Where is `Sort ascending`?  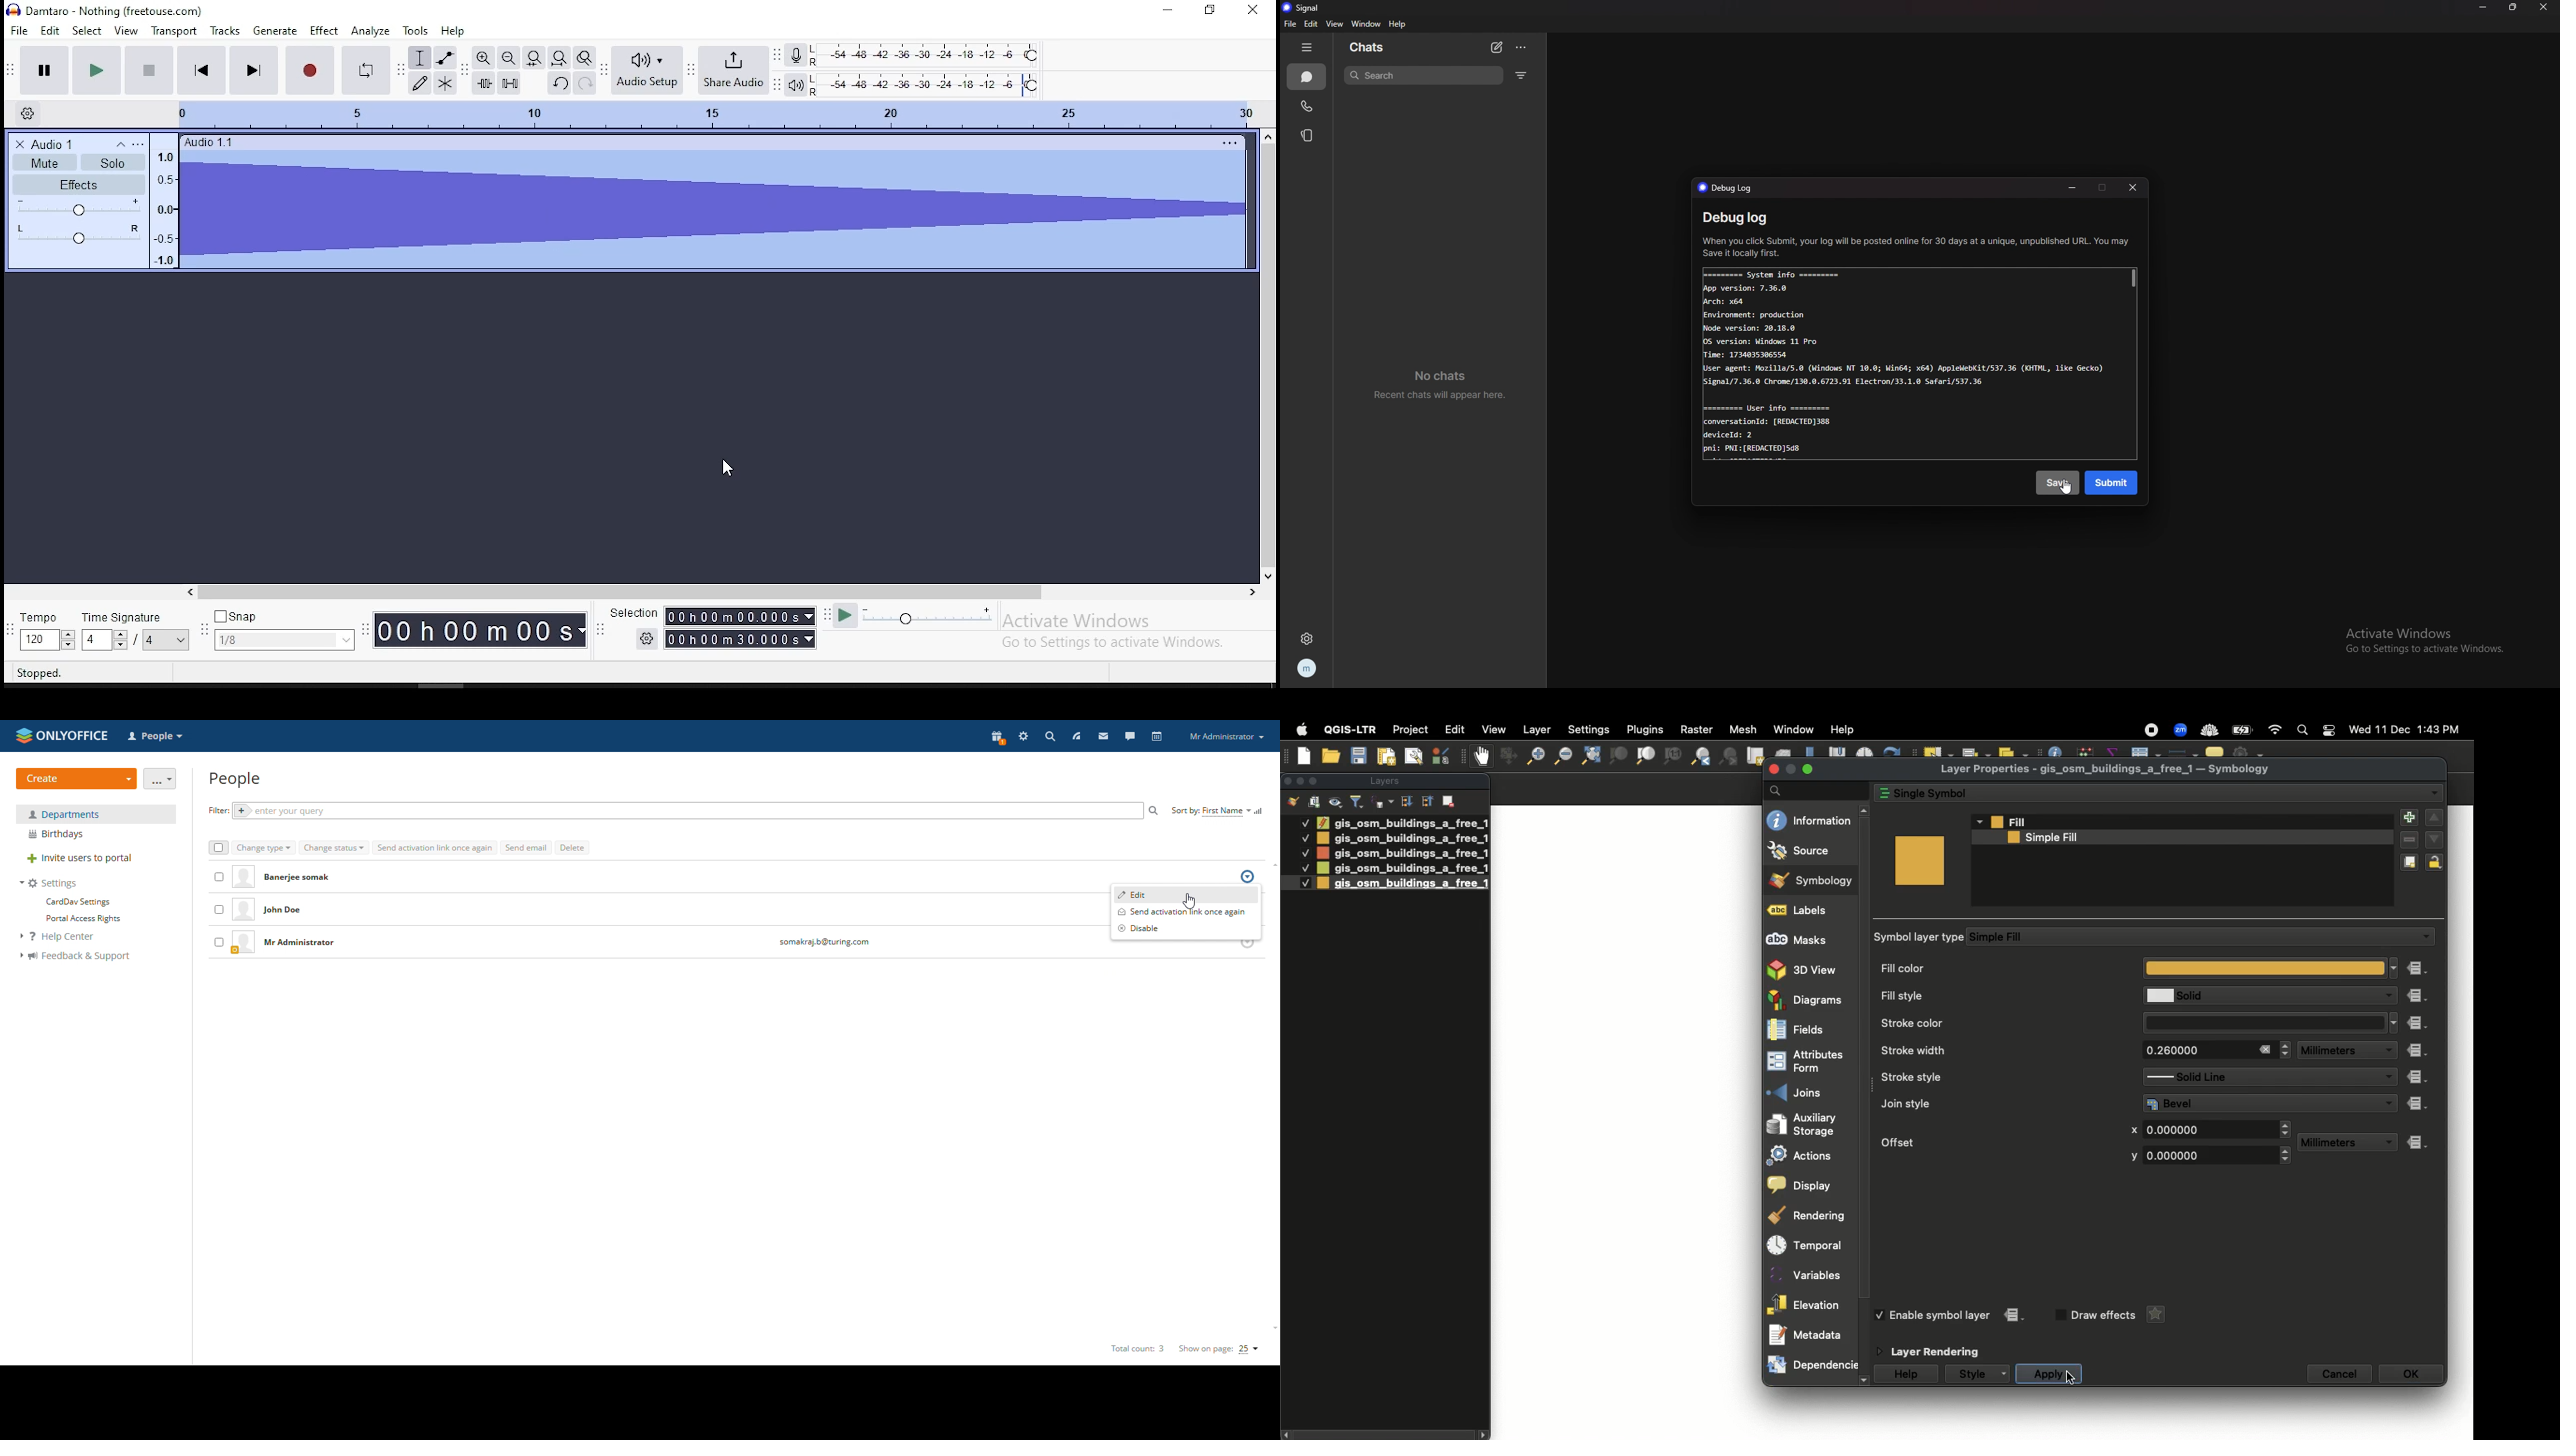
Sort ascending is located at coordinates (1426, 800).